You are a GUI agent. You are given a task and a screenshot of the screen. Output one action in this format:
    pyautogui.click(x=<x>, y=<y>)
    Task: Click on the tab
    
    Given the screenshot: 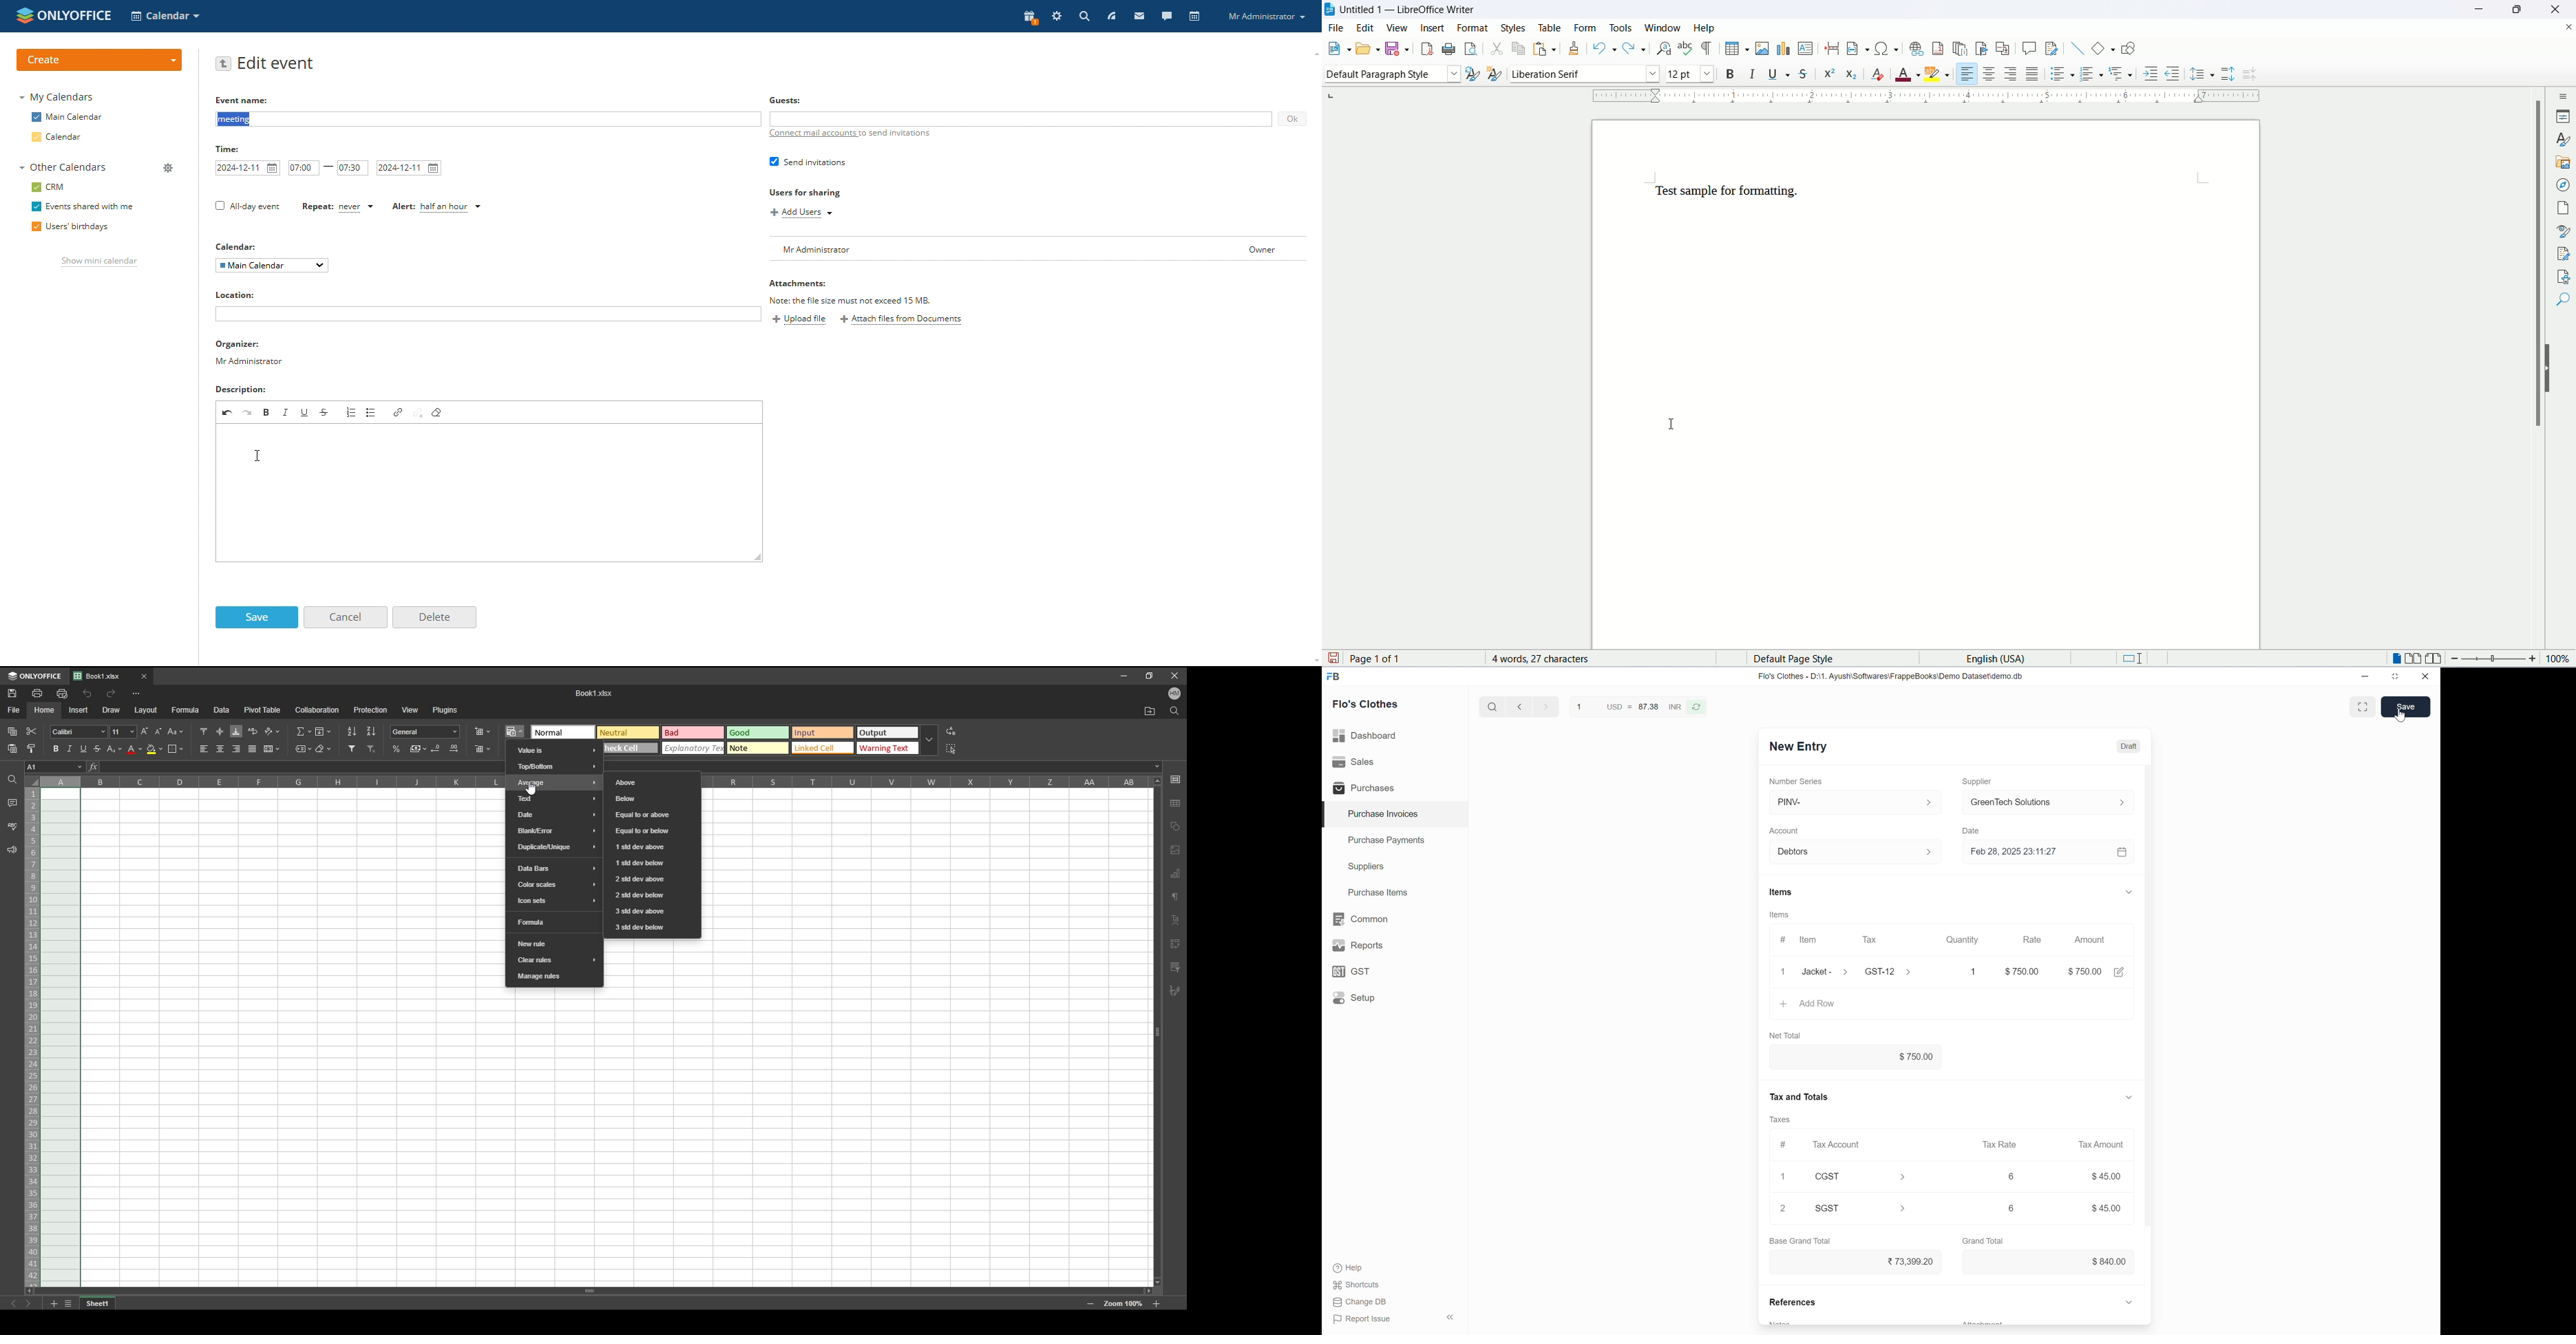 What is the action you would take?
    pyautogui.click(x=98, y=1304)
    